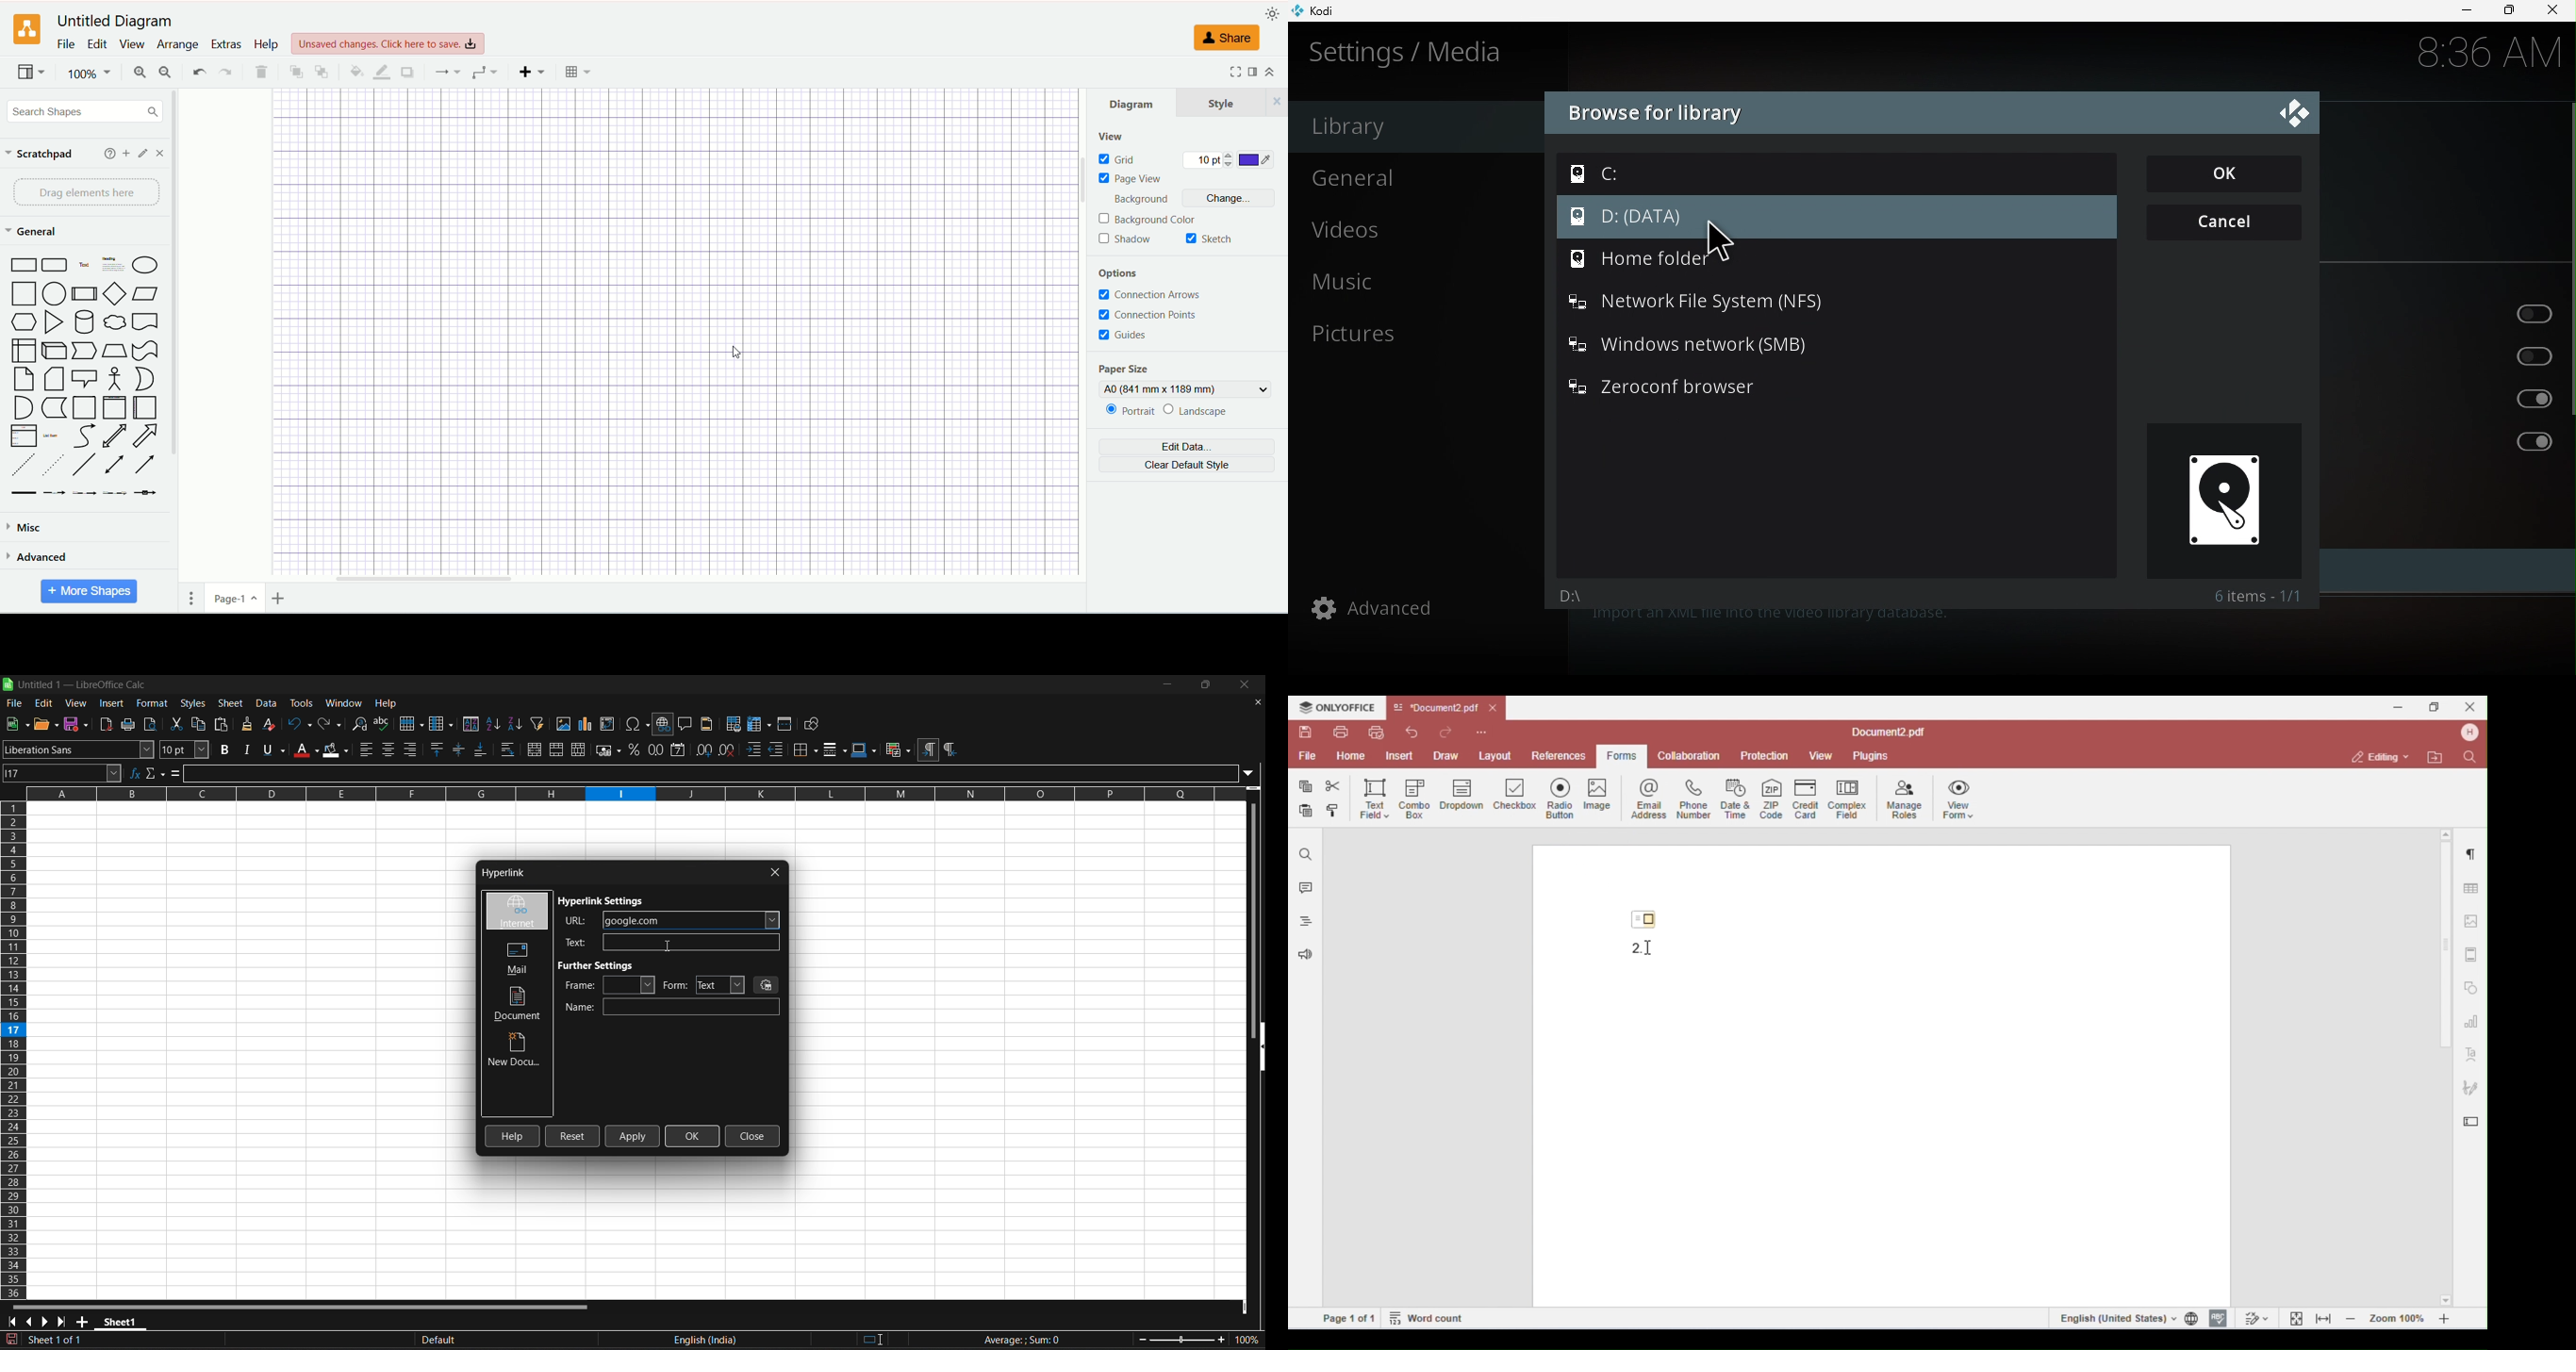  Describe the element at coordinates (146, 268) in the screenshot. I see `Ellipse` at that location.